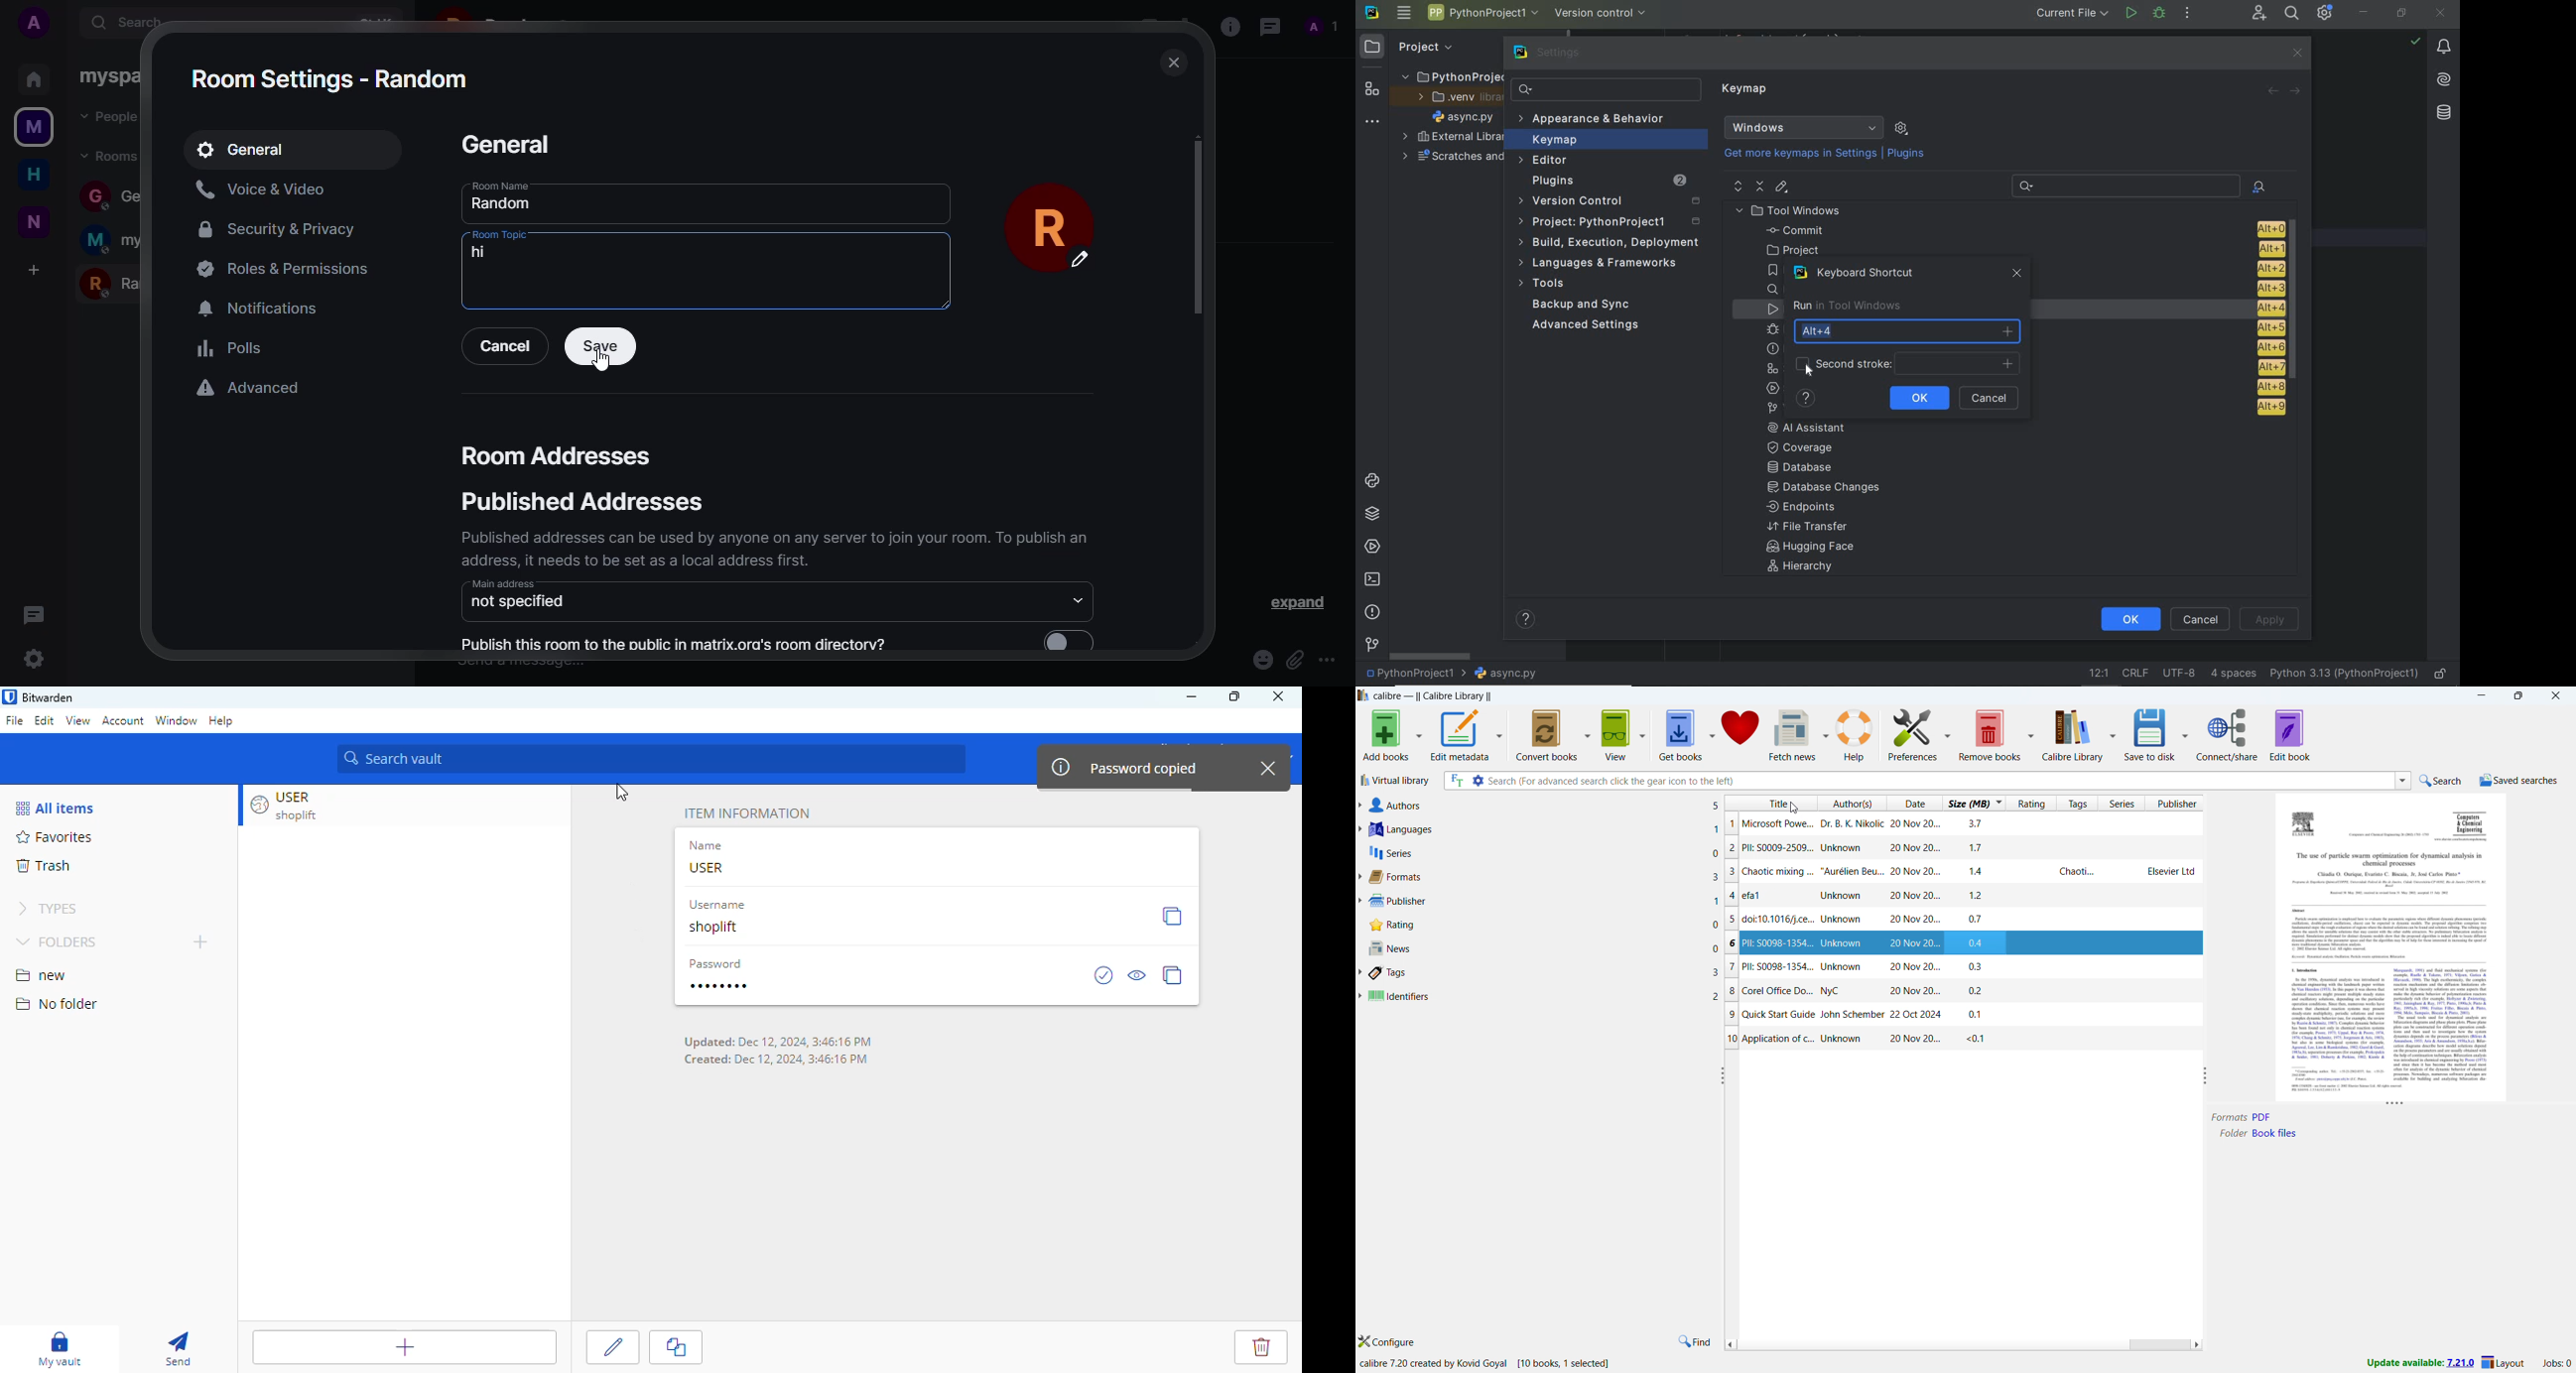 The width and height of the screenshot is (2576, 1400). I want to click on edit, so click(615, 1344).